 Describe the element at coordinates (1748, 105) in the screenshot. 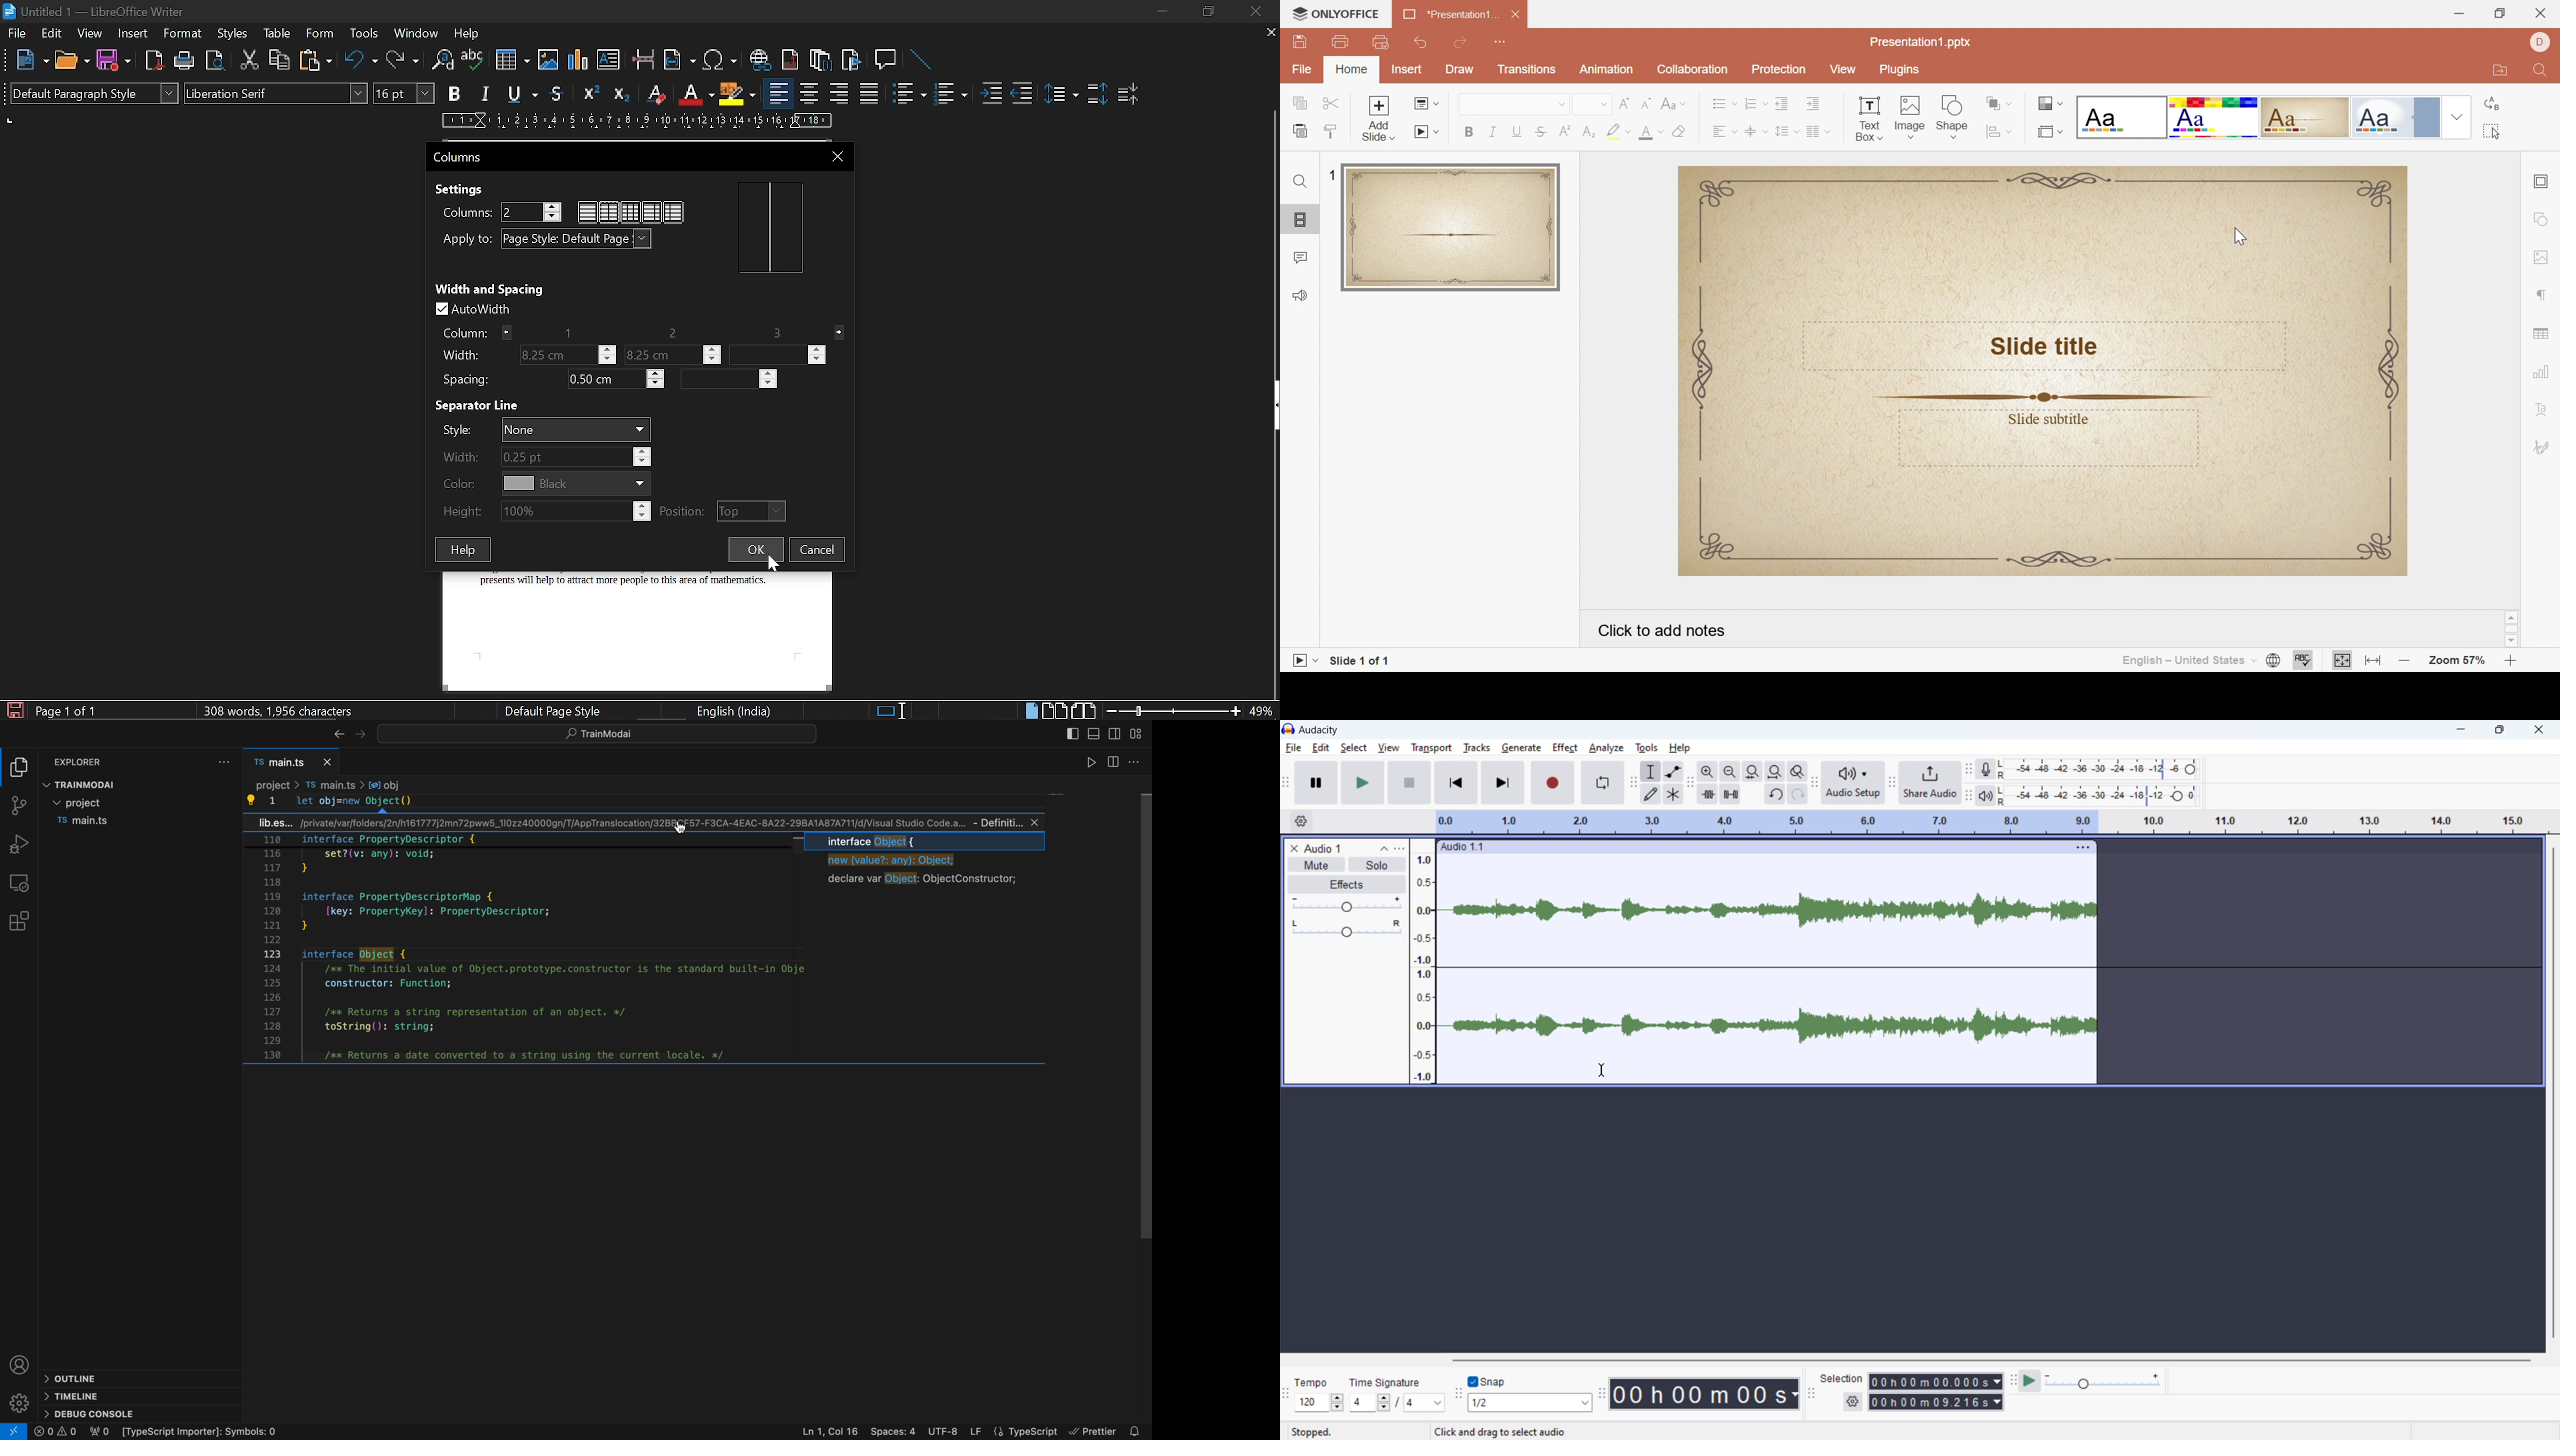

I see `Numbering` at that location.